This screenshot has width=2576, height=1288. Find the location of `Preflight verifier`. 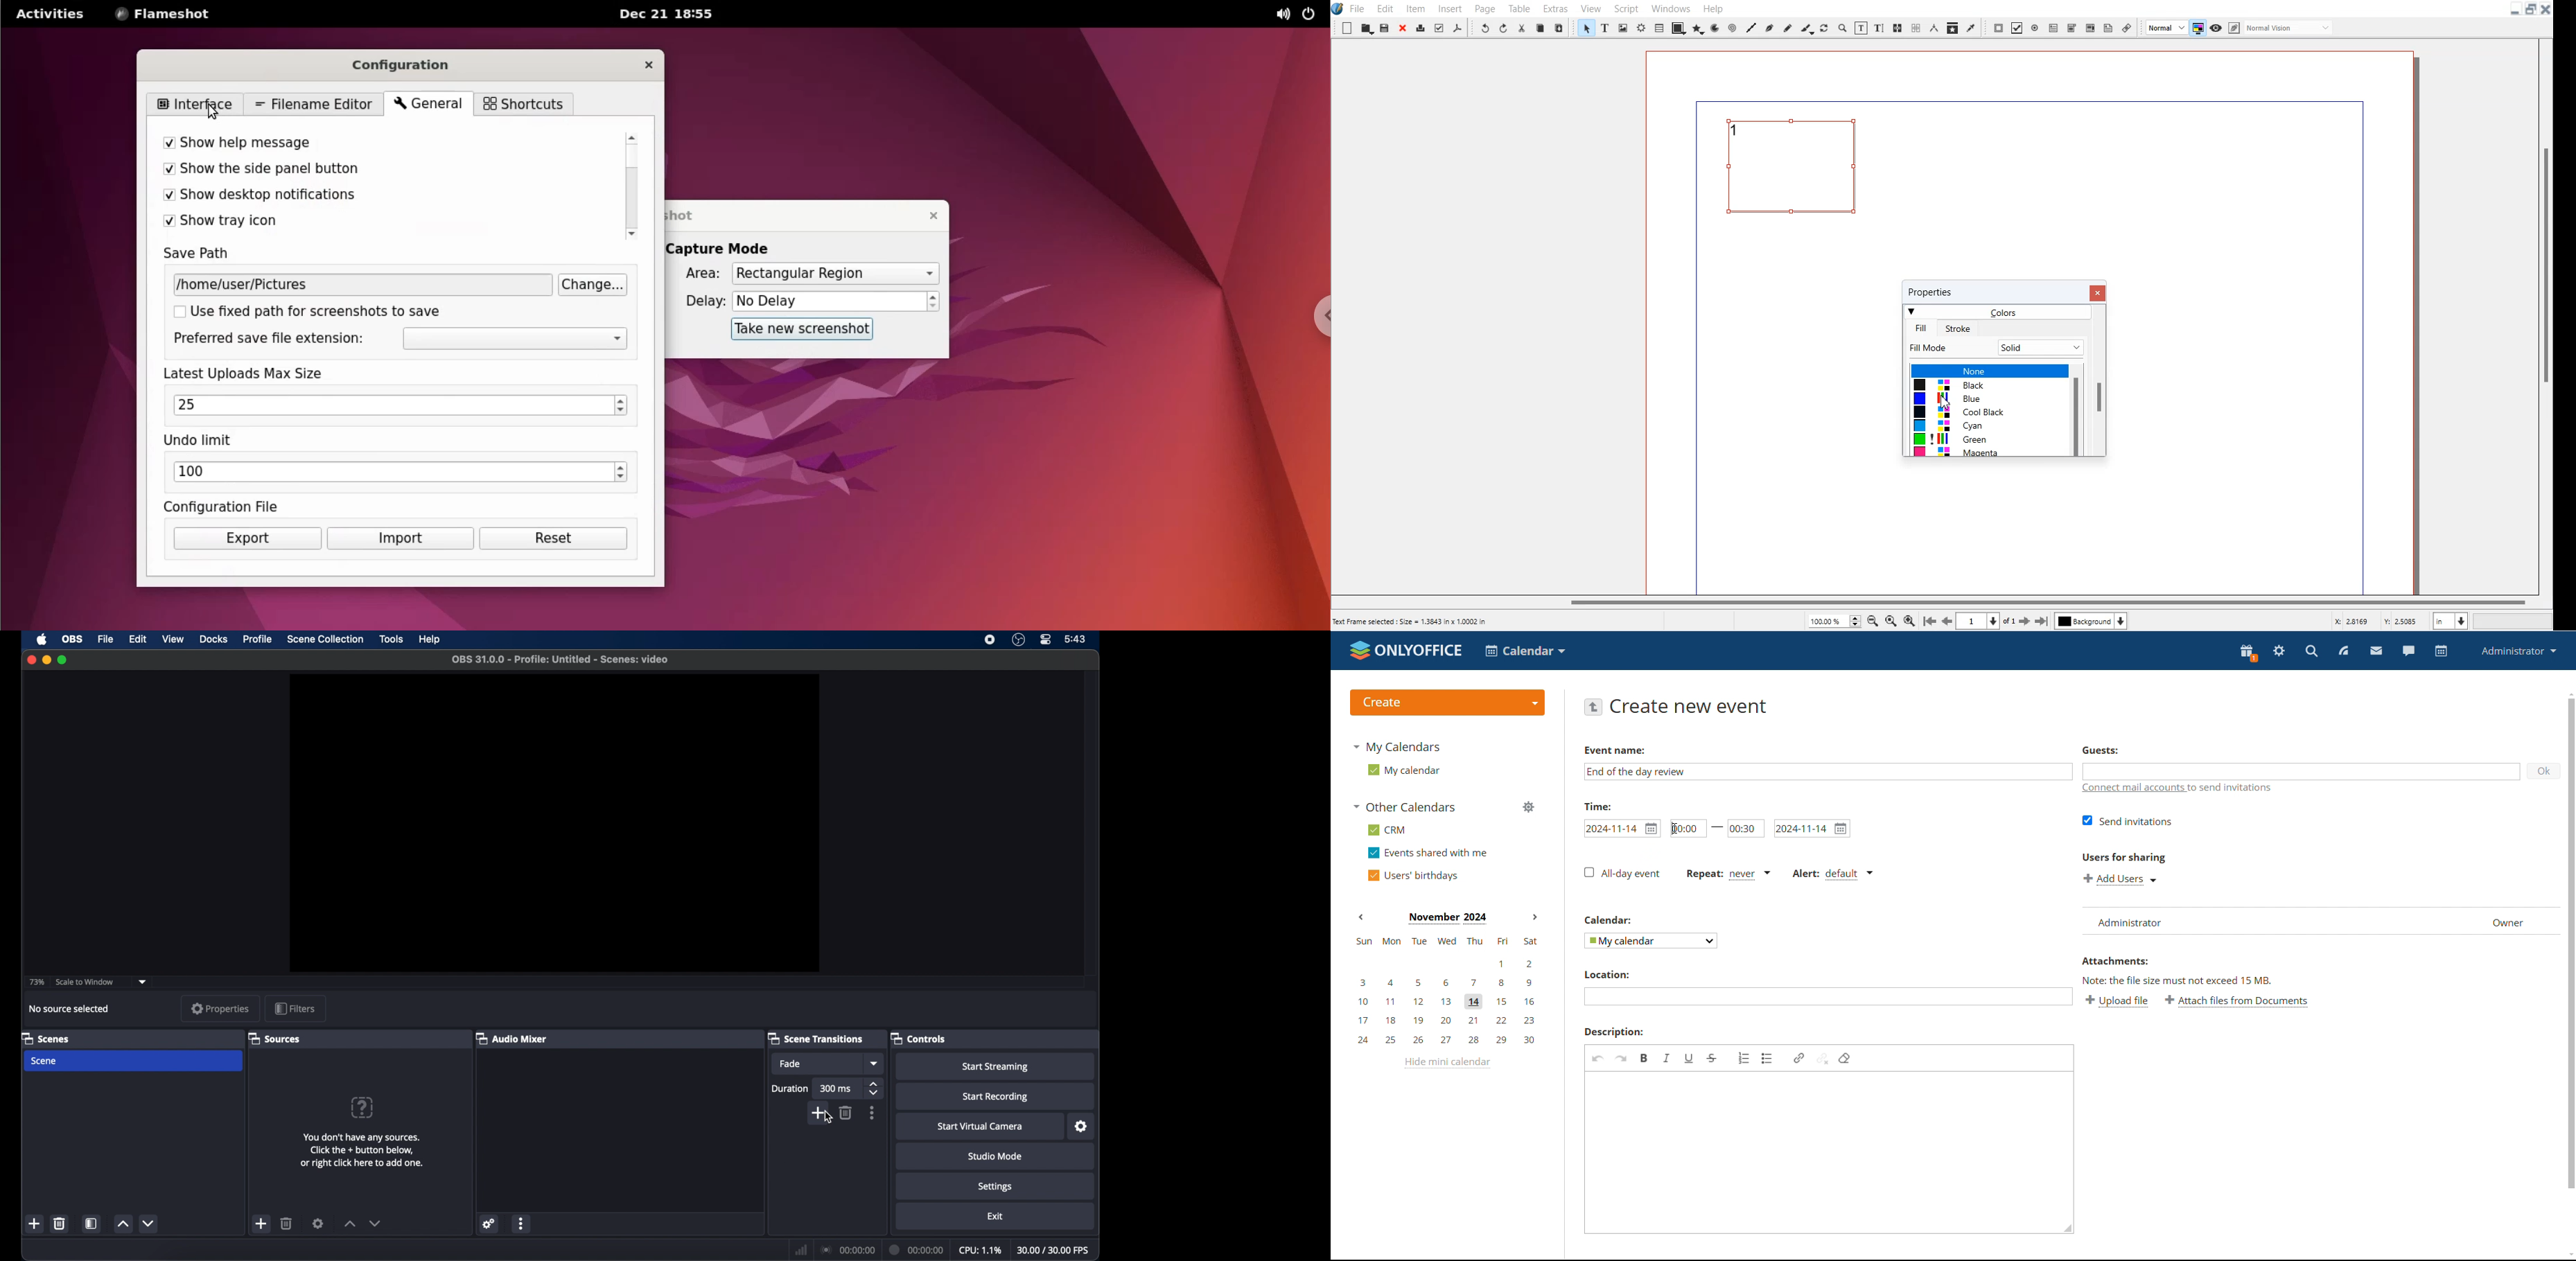

Preflight verifier is located at coordinates (1439, 27).